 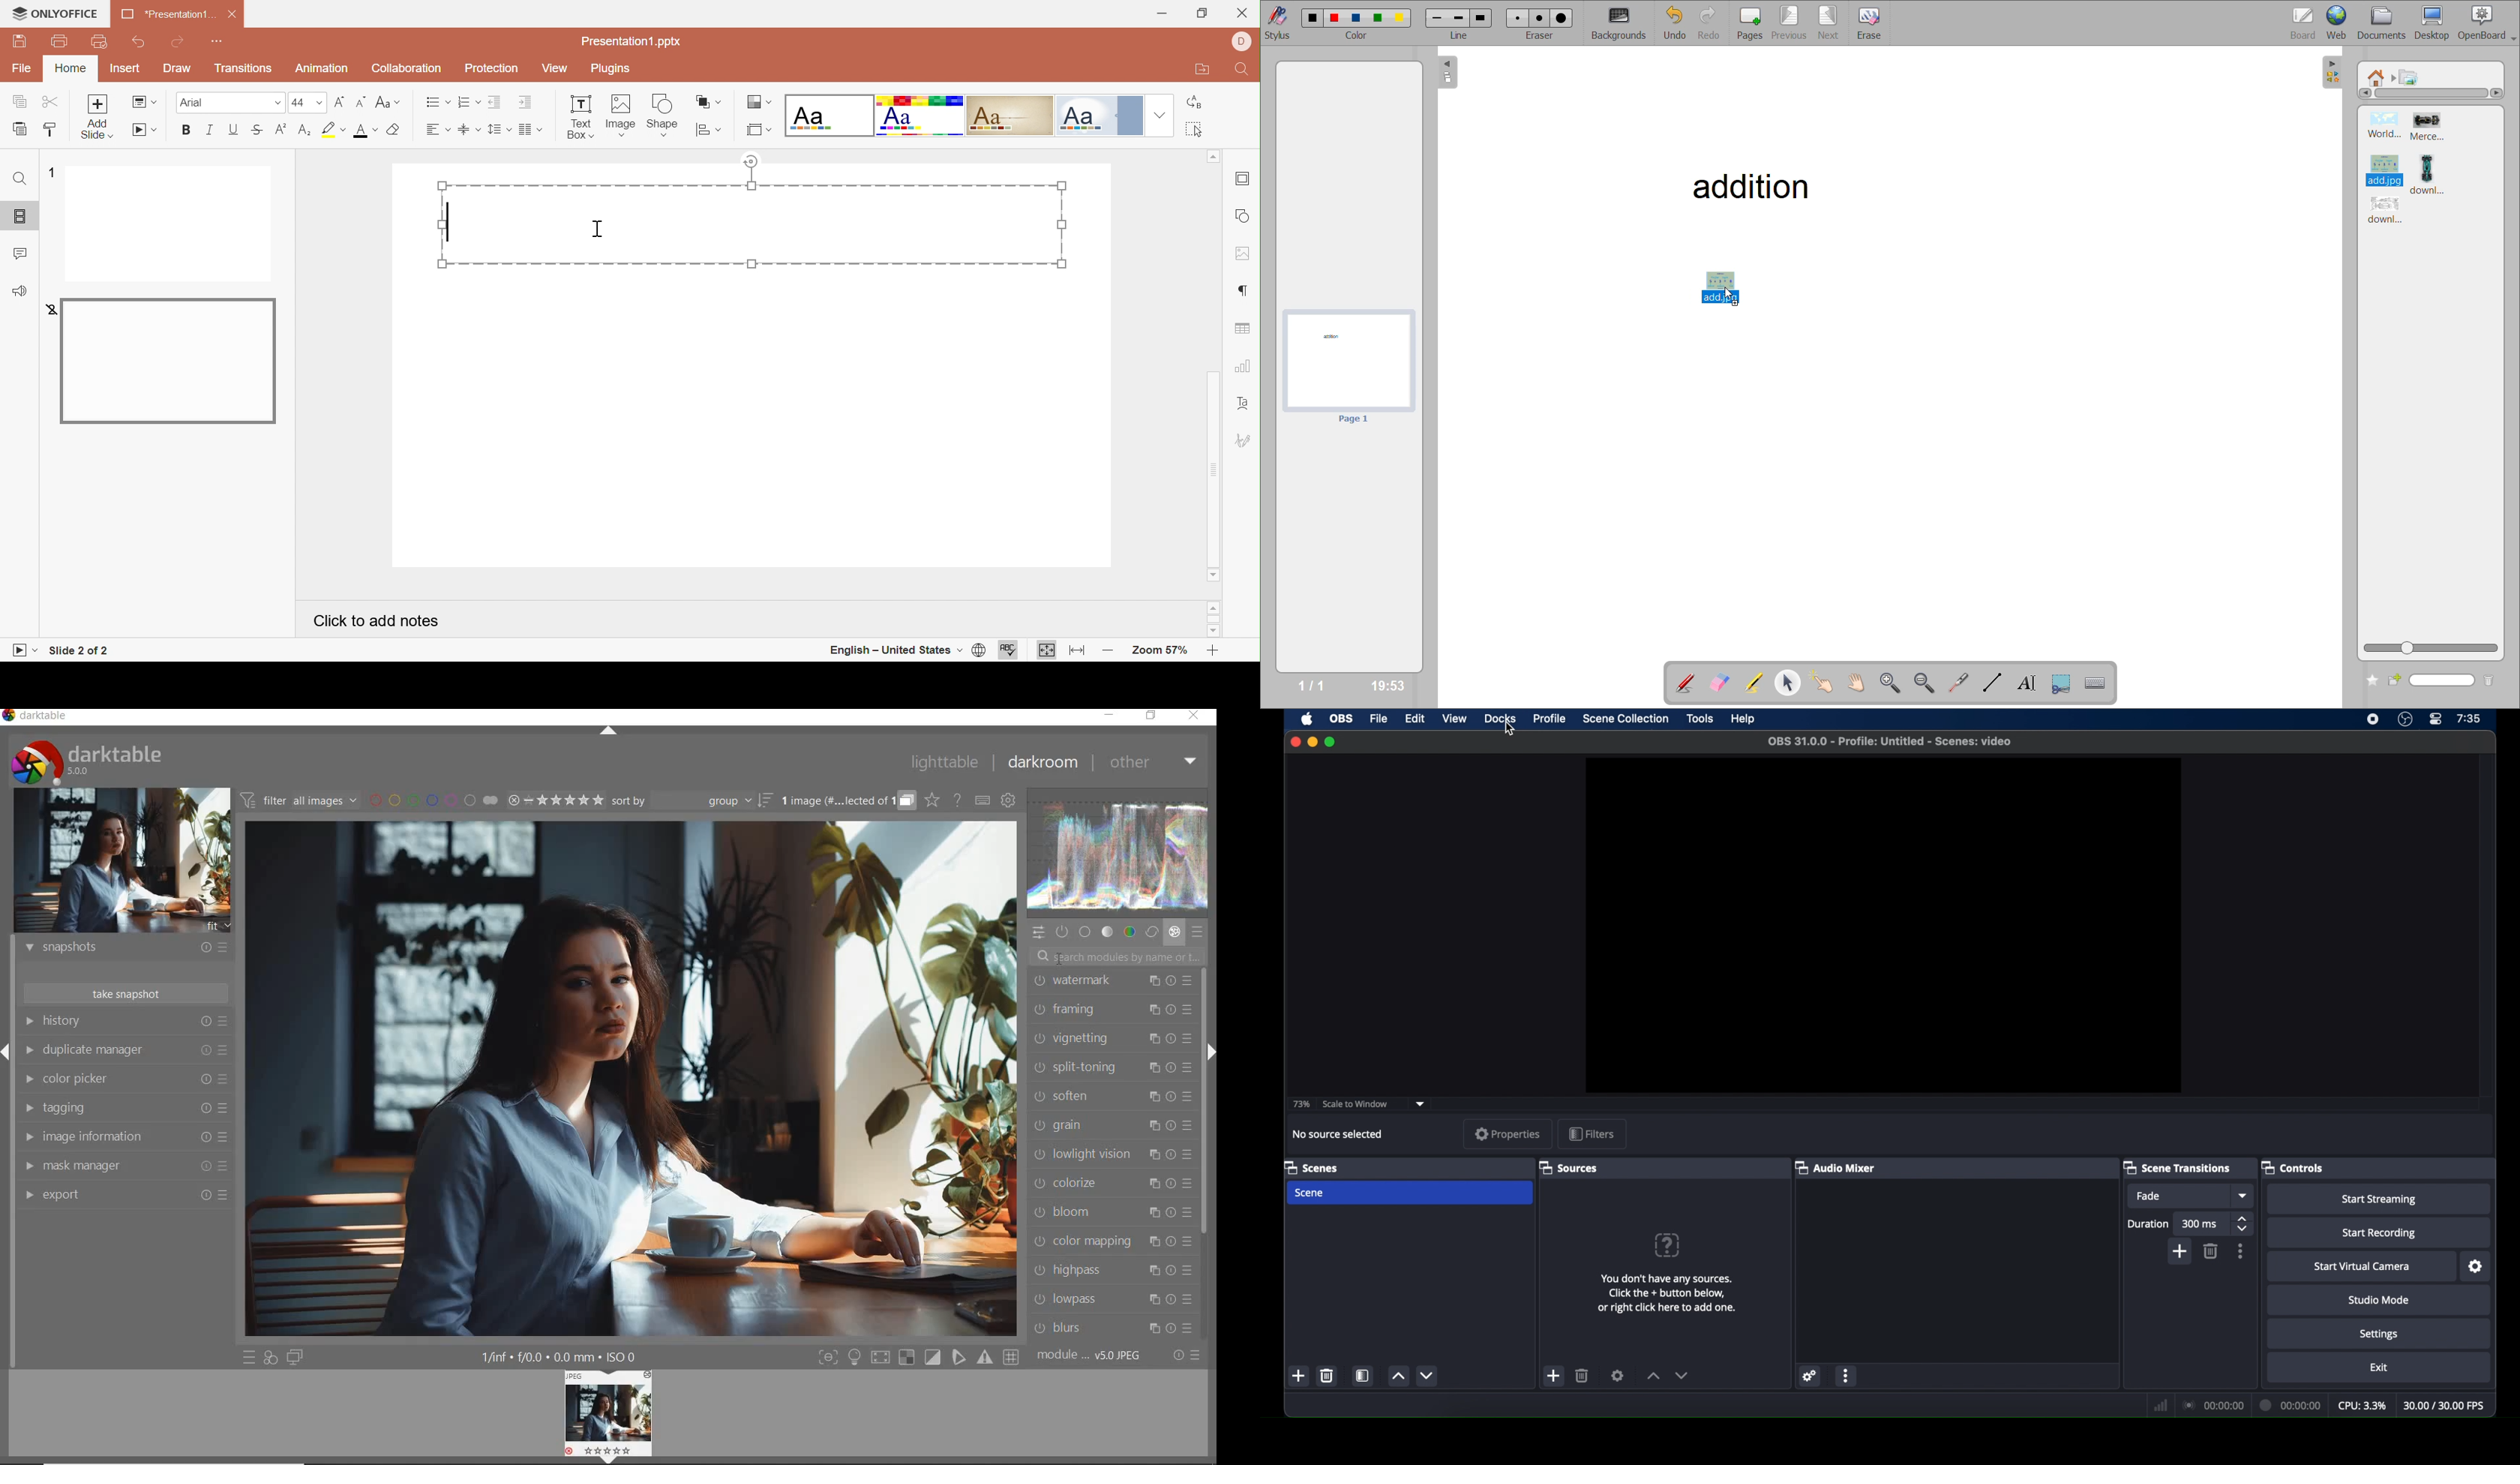 I want to click on scale to window, so click(x=1356, y=1105).